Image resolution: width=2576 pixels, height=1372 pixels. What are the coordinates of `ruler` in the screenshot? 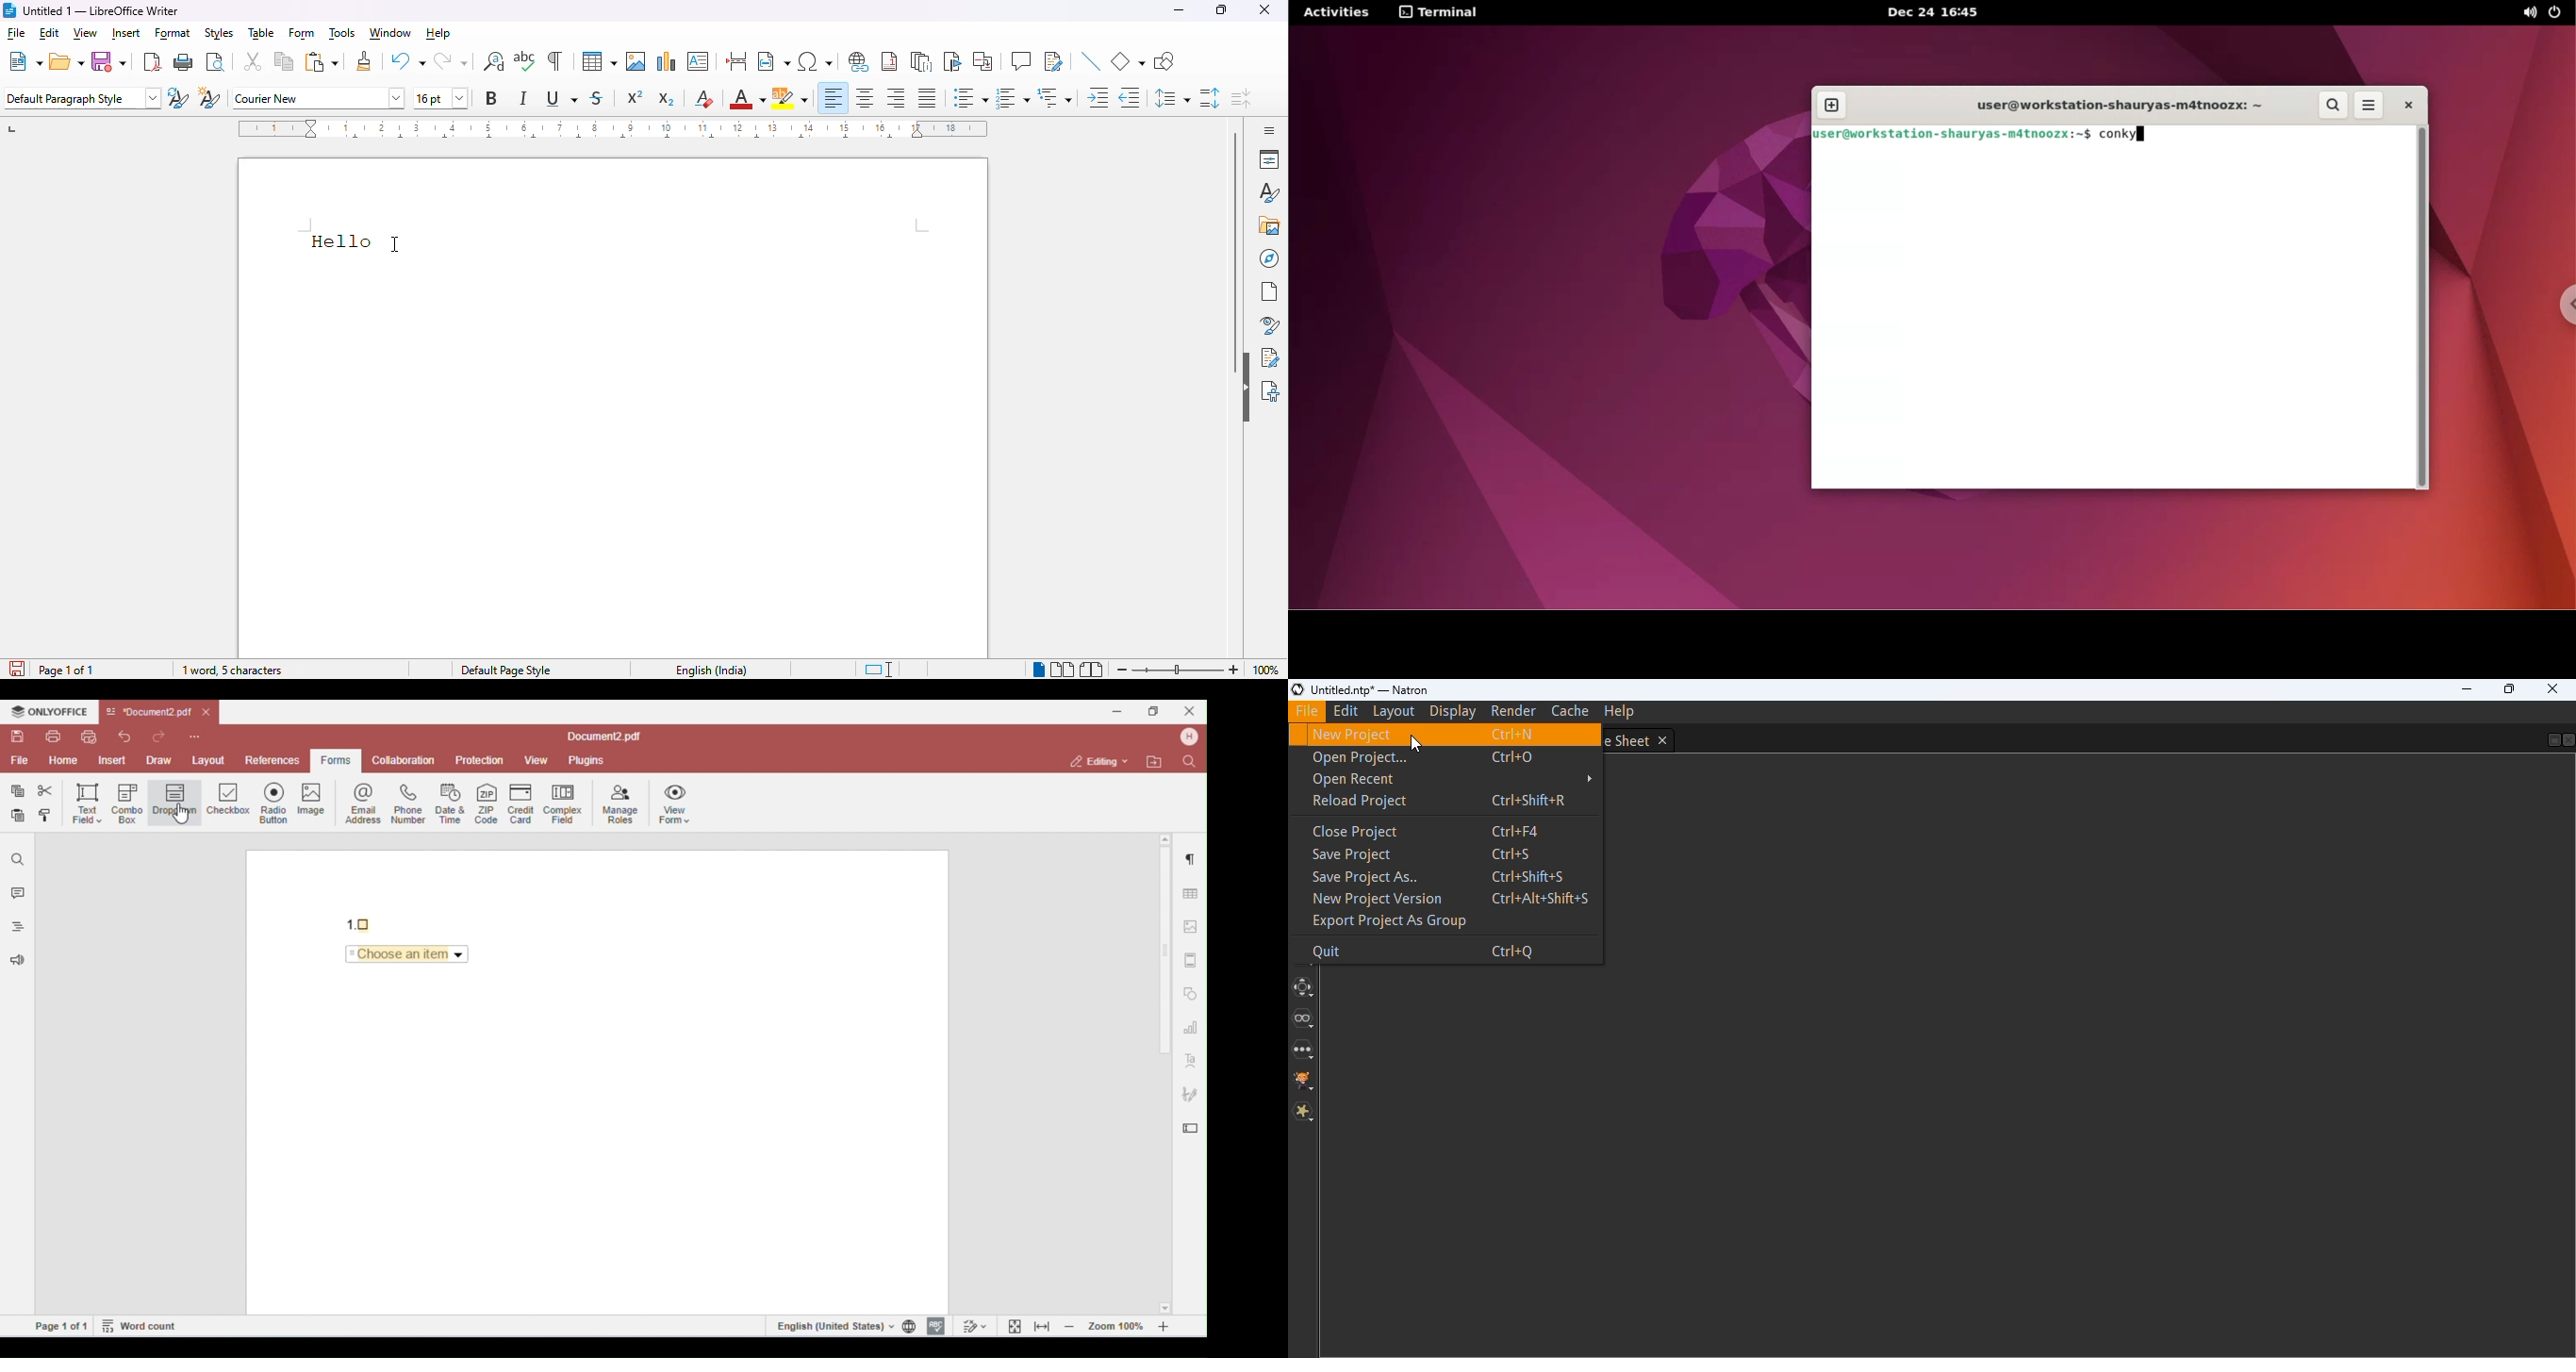 It's located at (610, 127).